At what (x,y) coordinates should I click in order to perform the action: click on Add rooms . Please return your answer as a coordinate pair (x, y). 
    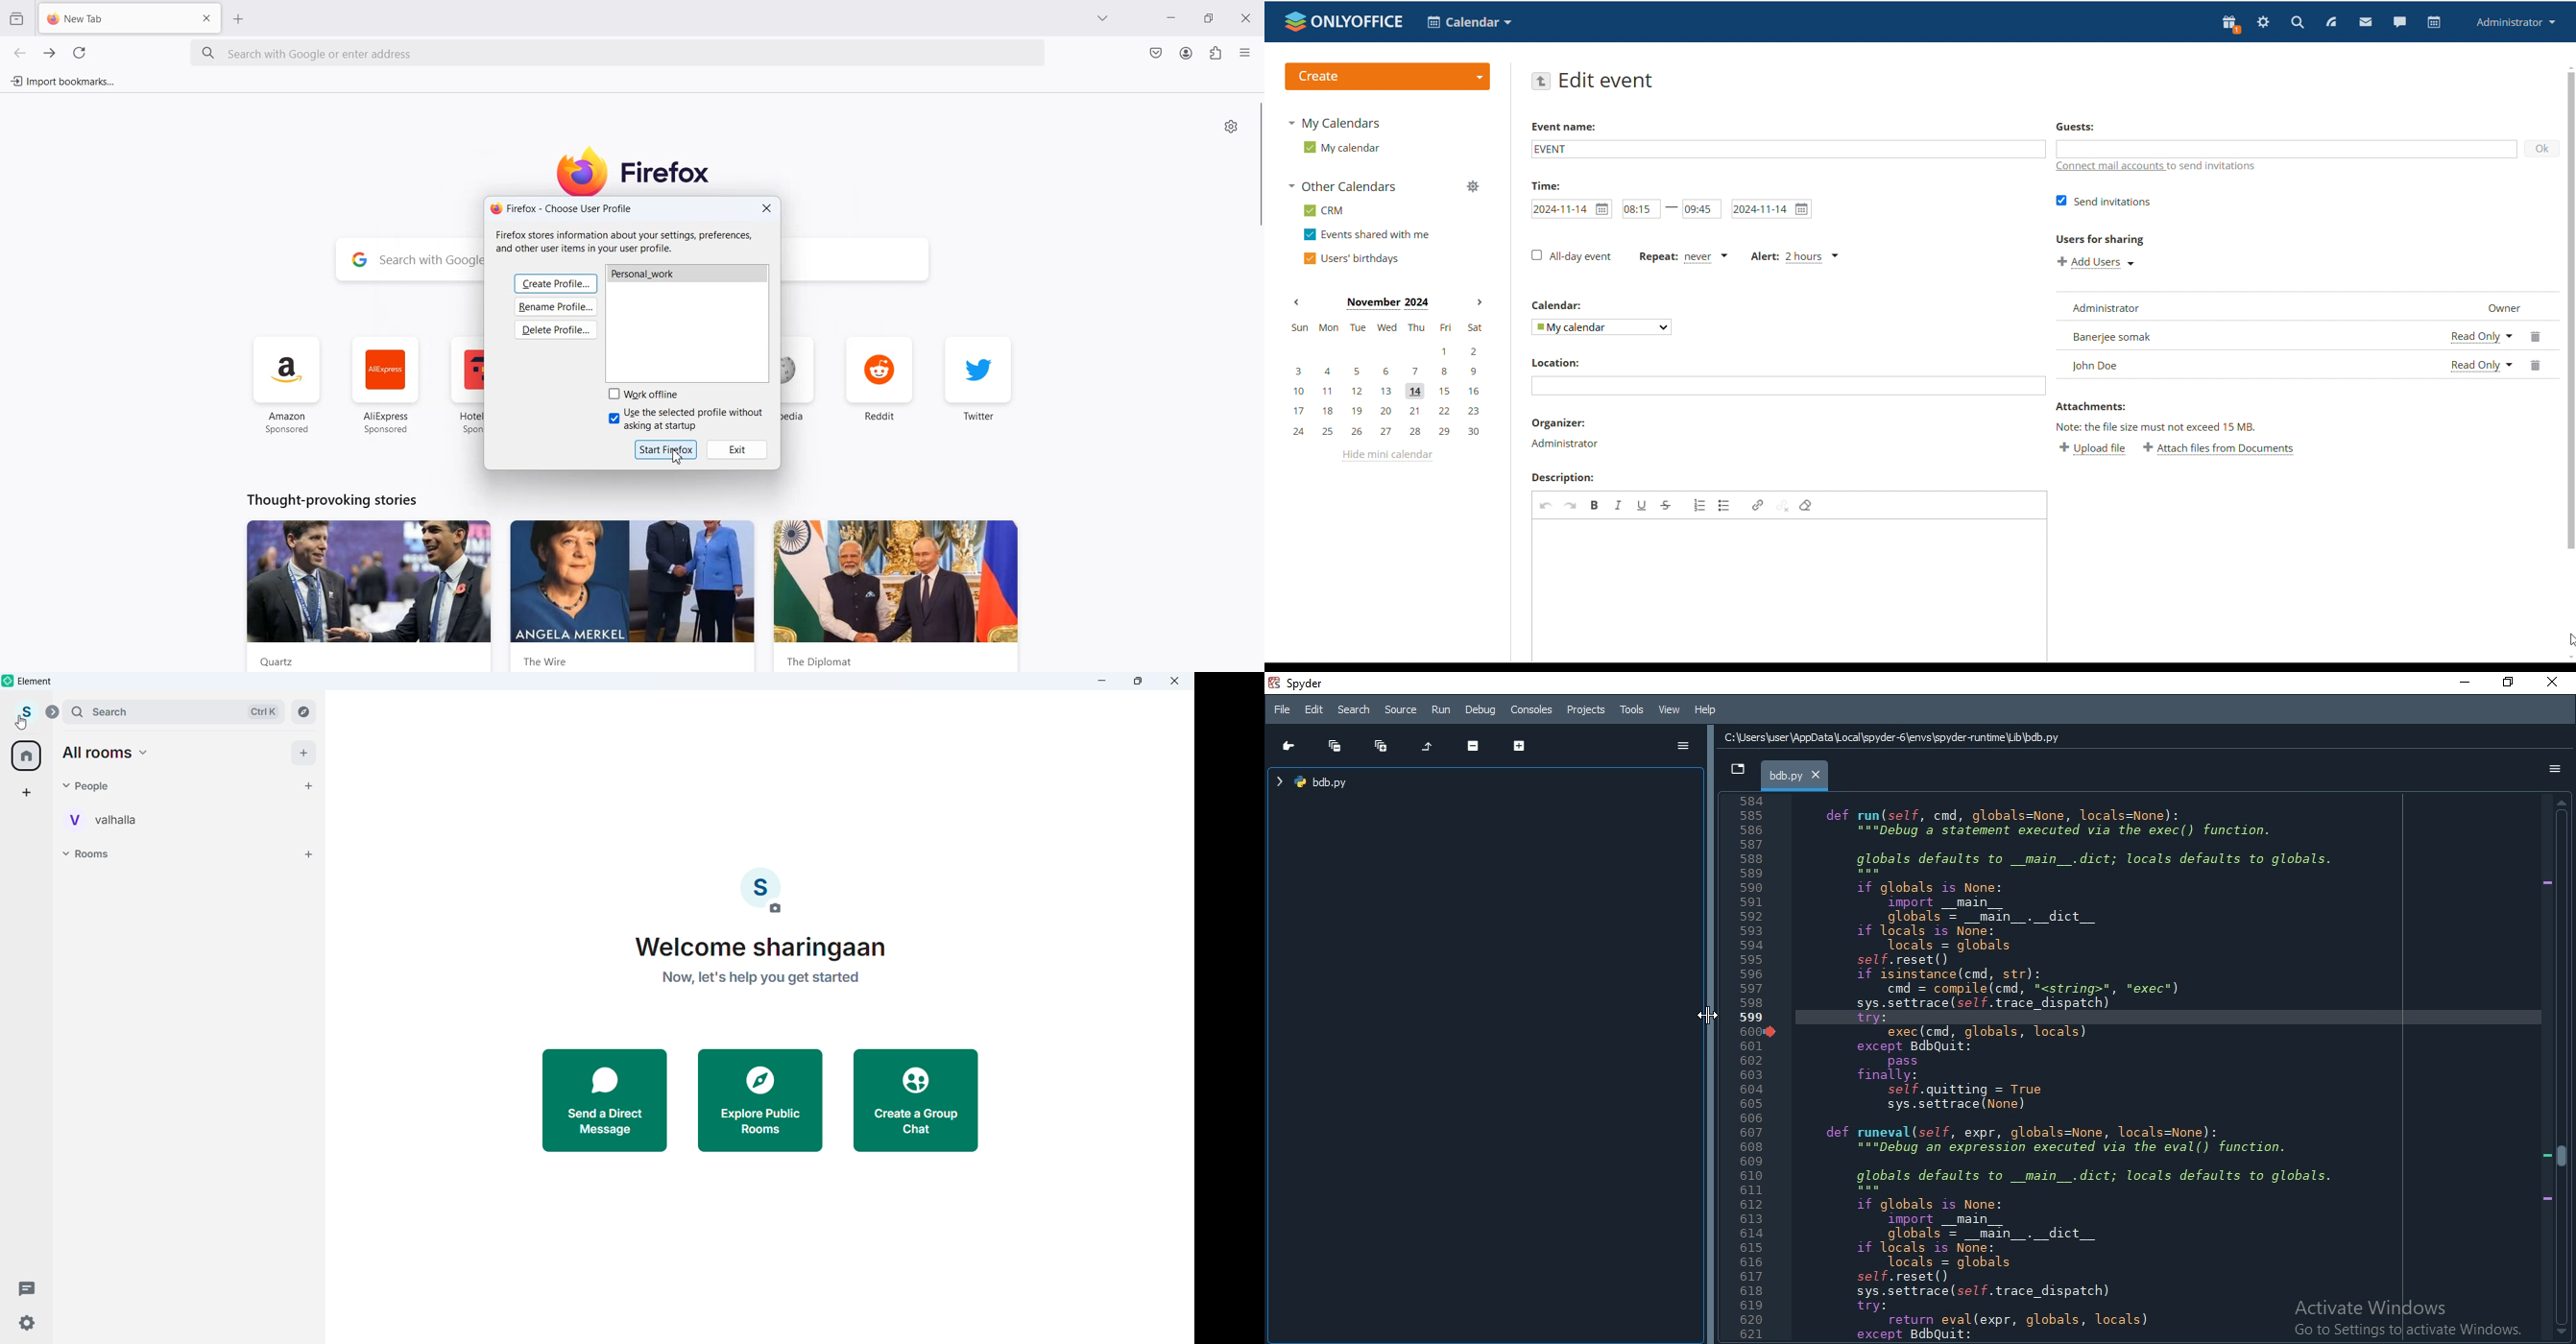
    Looking at the image, I should click on (309, 854).